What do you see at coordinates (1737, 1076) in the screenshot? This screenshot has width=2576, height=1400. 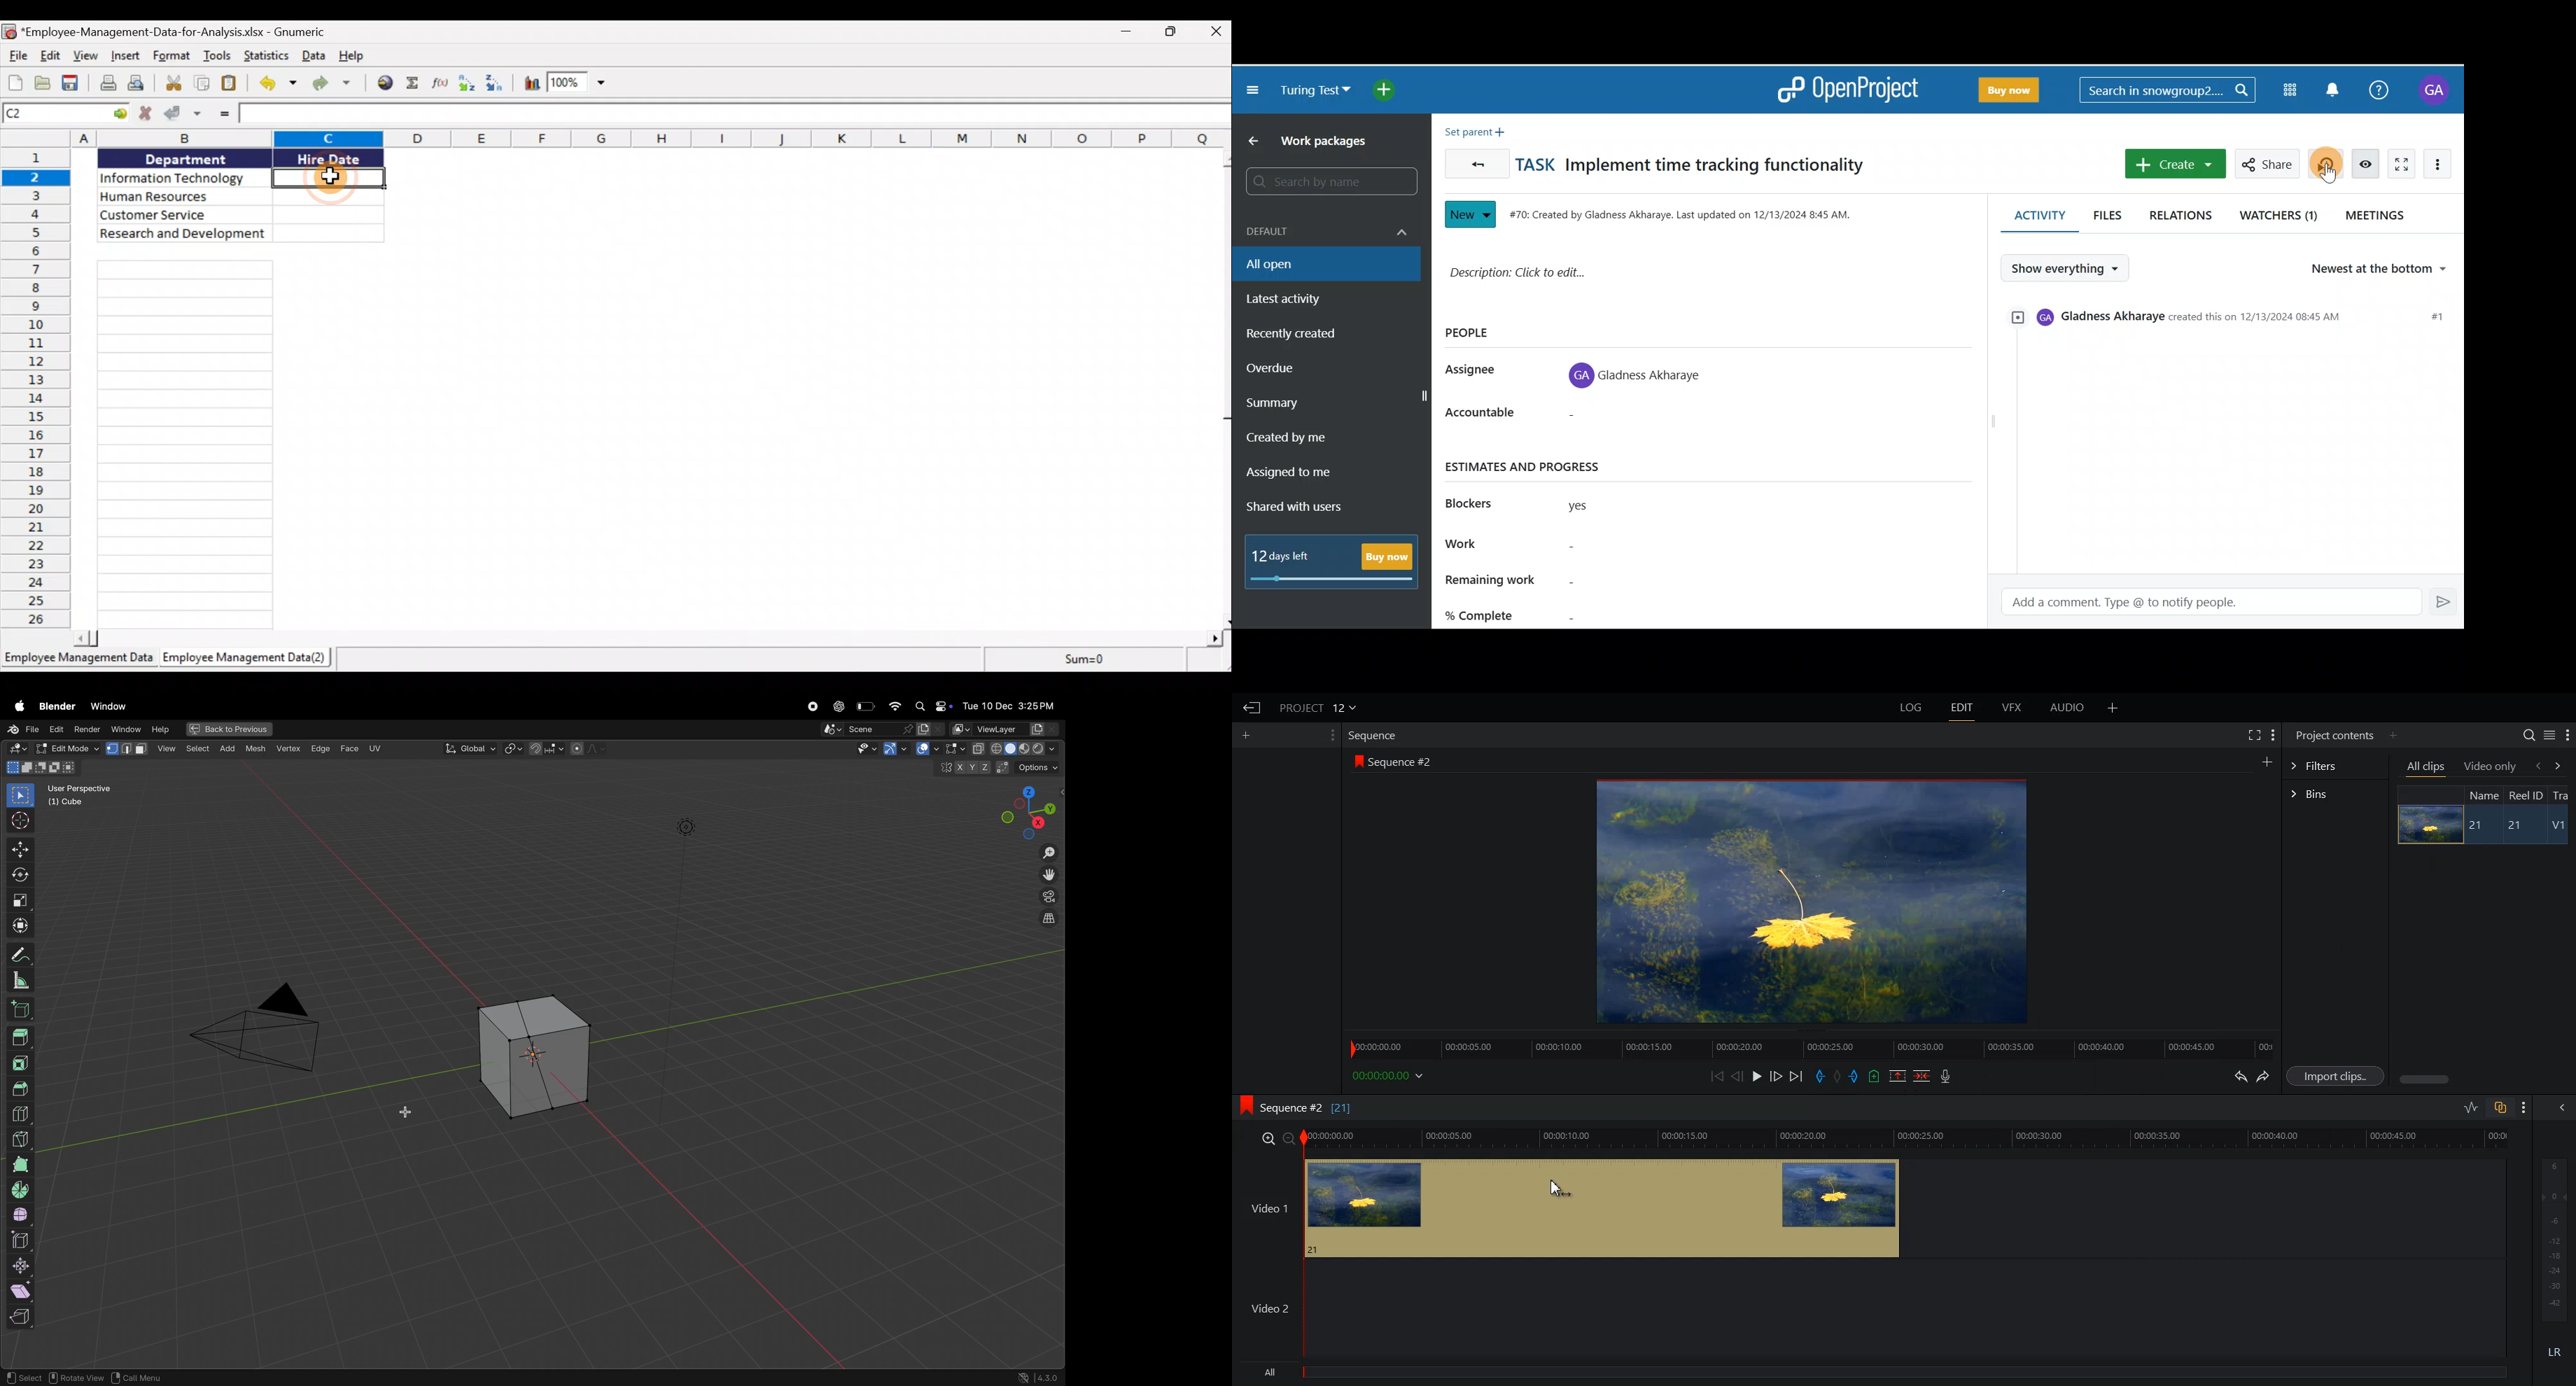 I see `Nurse one frame back` at bounding box center [1737, 1076].